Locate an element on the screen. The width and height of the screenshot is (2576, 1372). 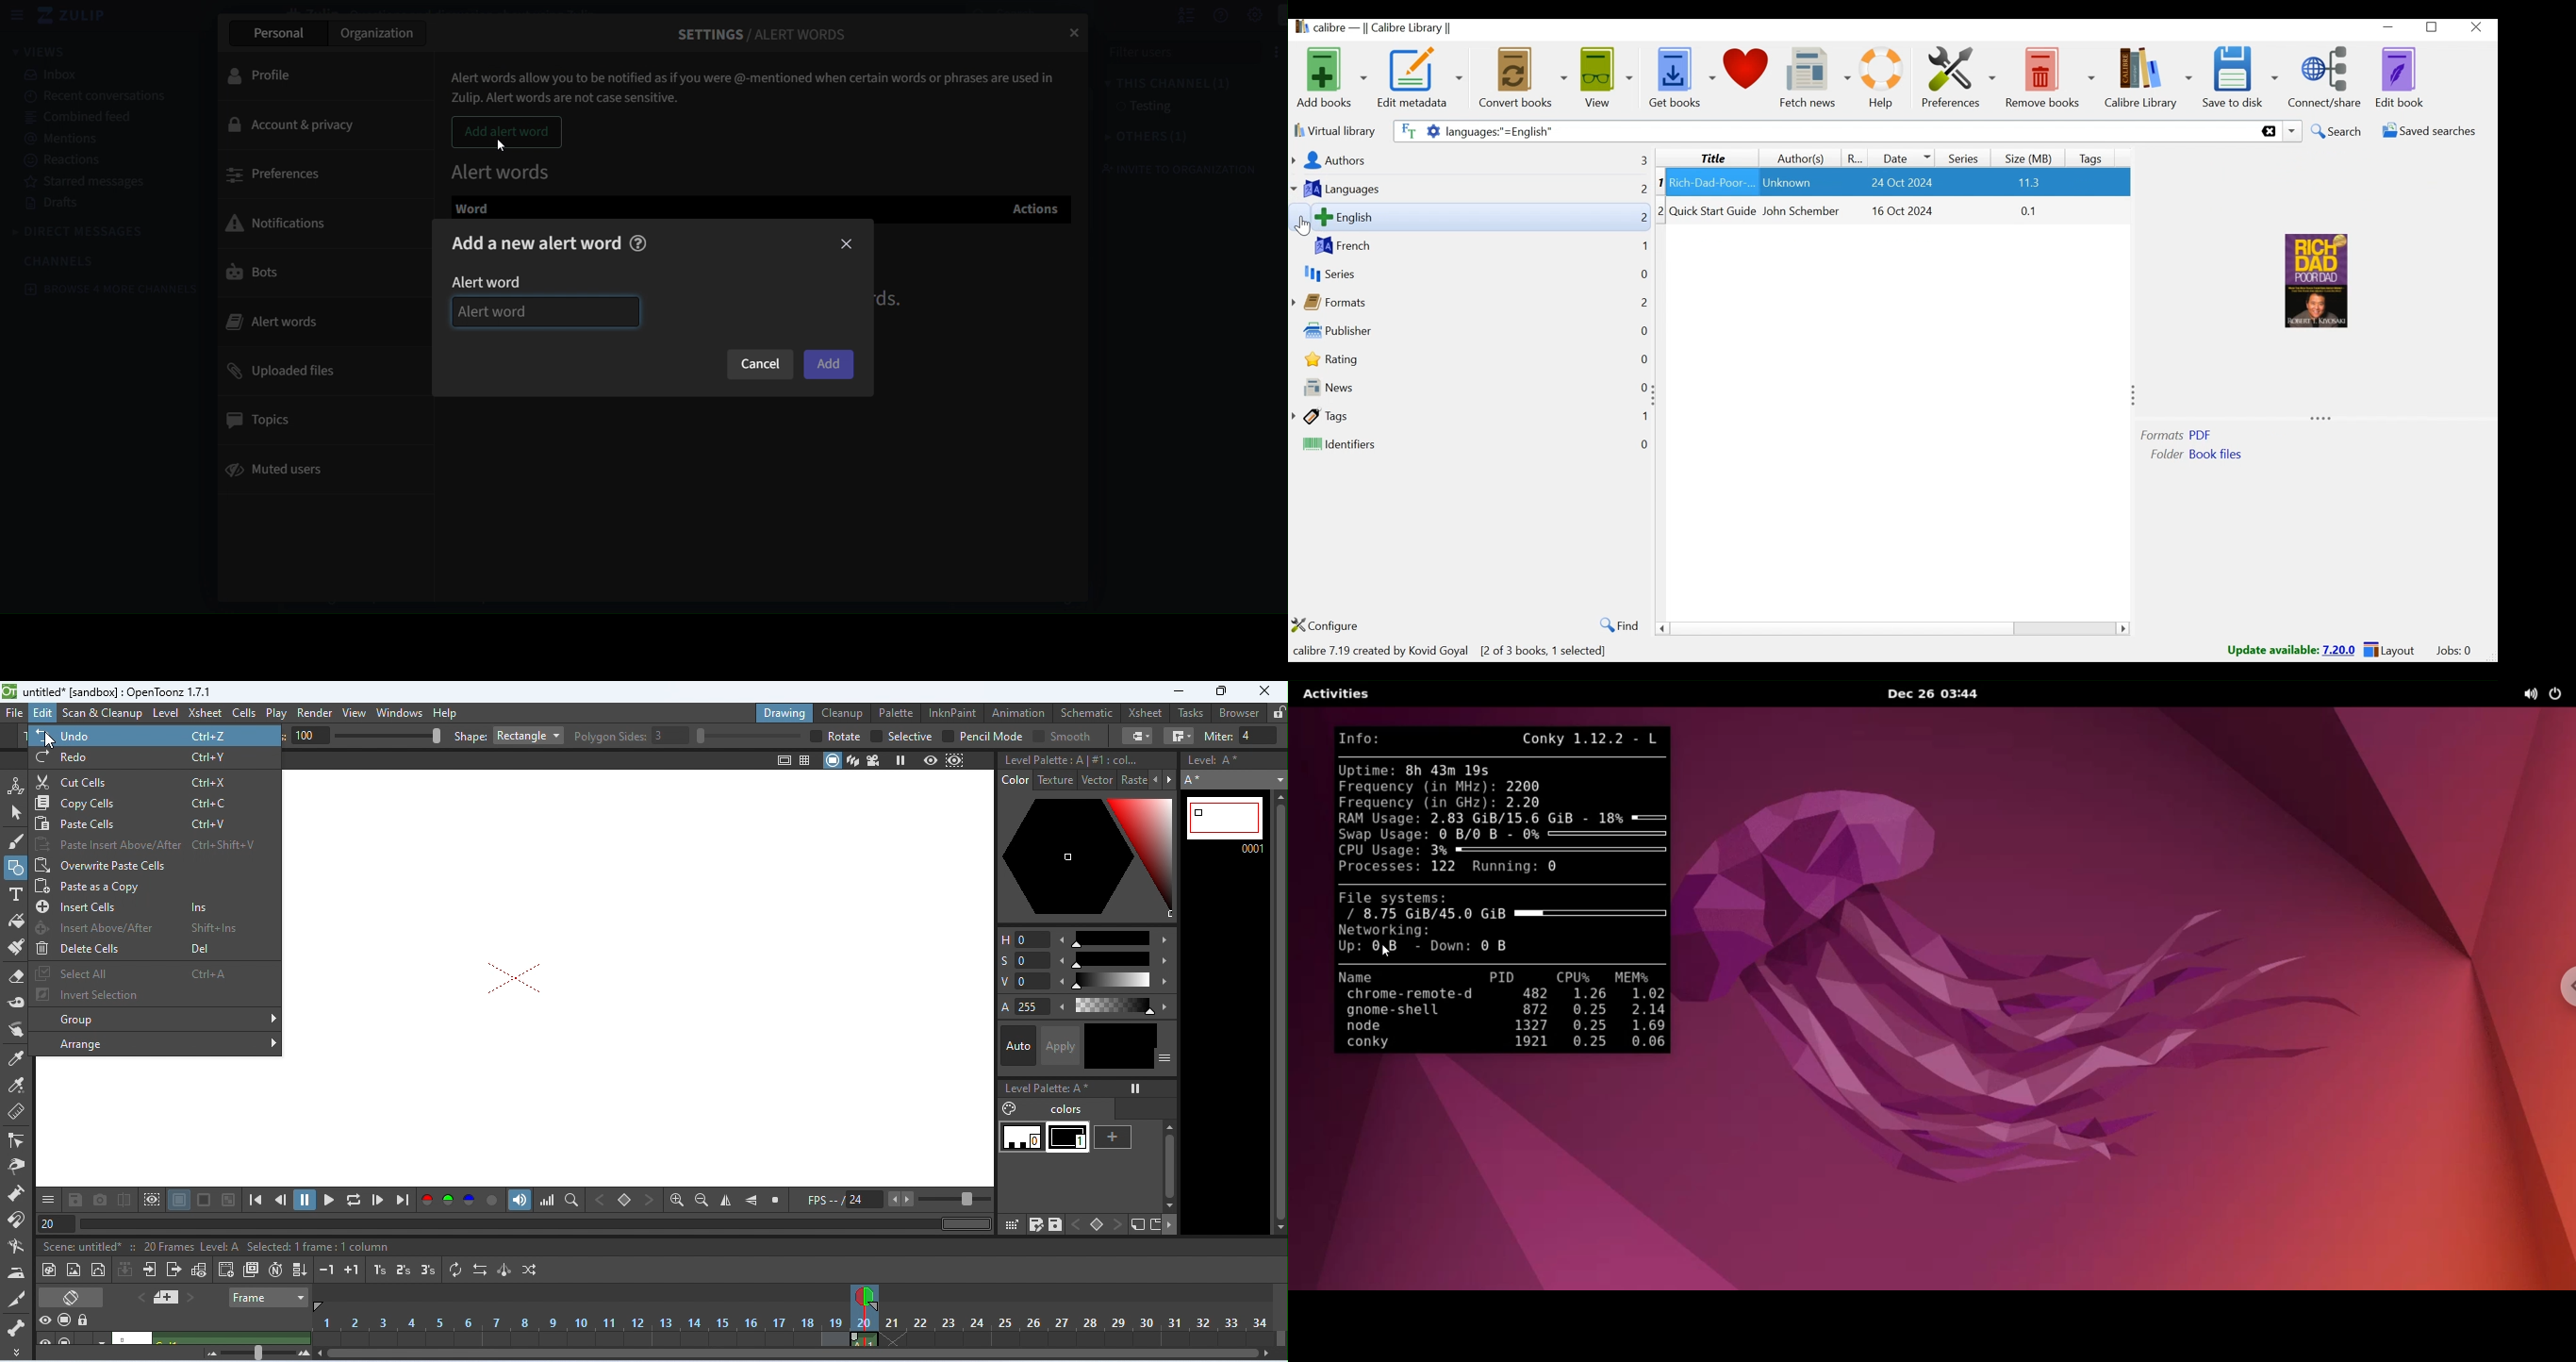
Rating is located at coordinates (1362, 359).